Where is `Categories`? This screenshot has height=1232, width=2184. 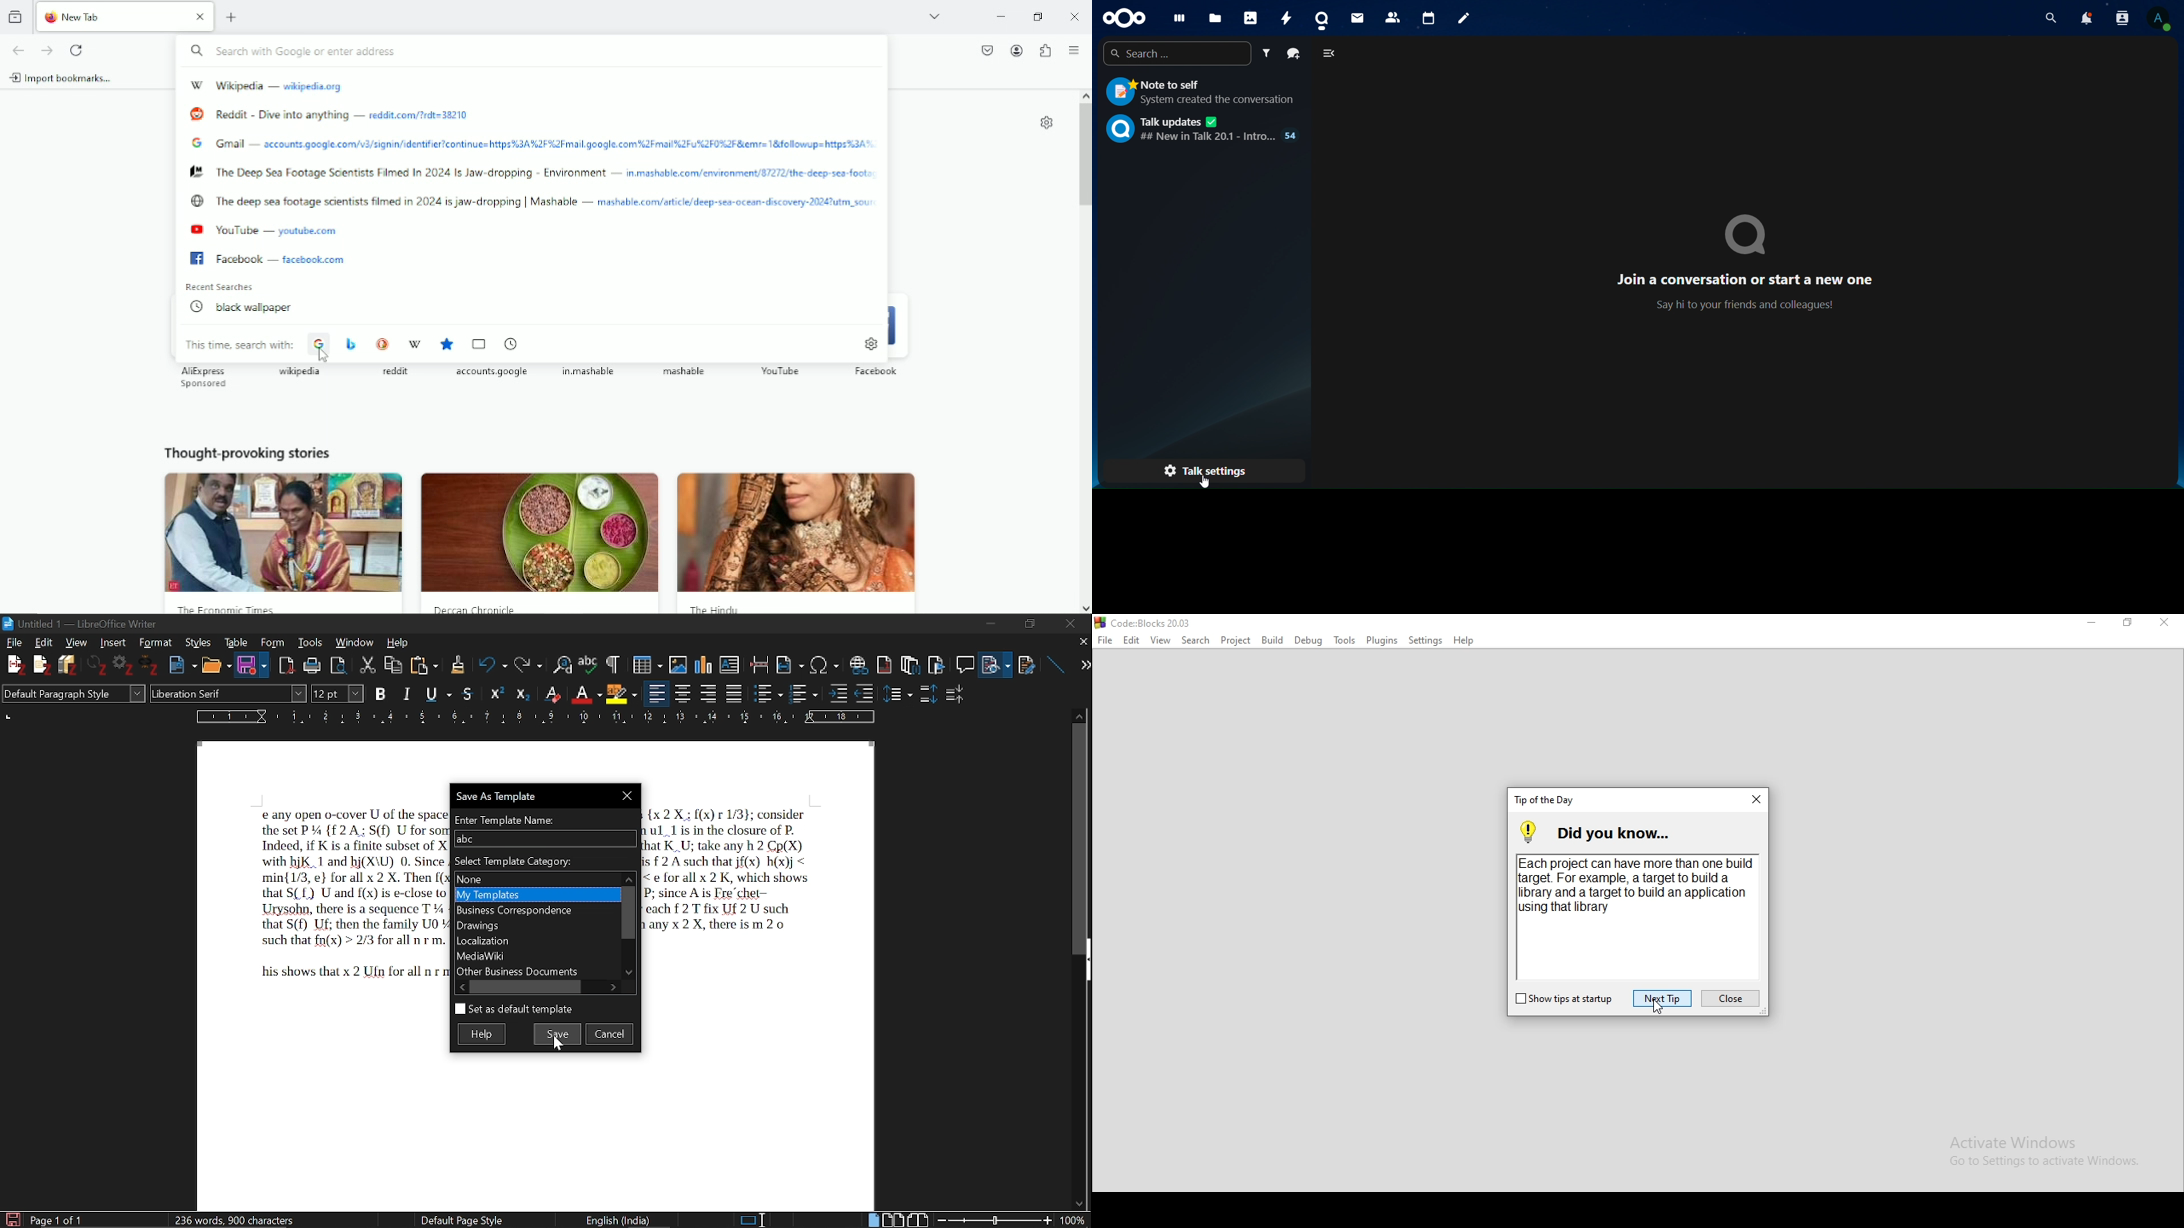 Categories is located at coordinates (531, 924).